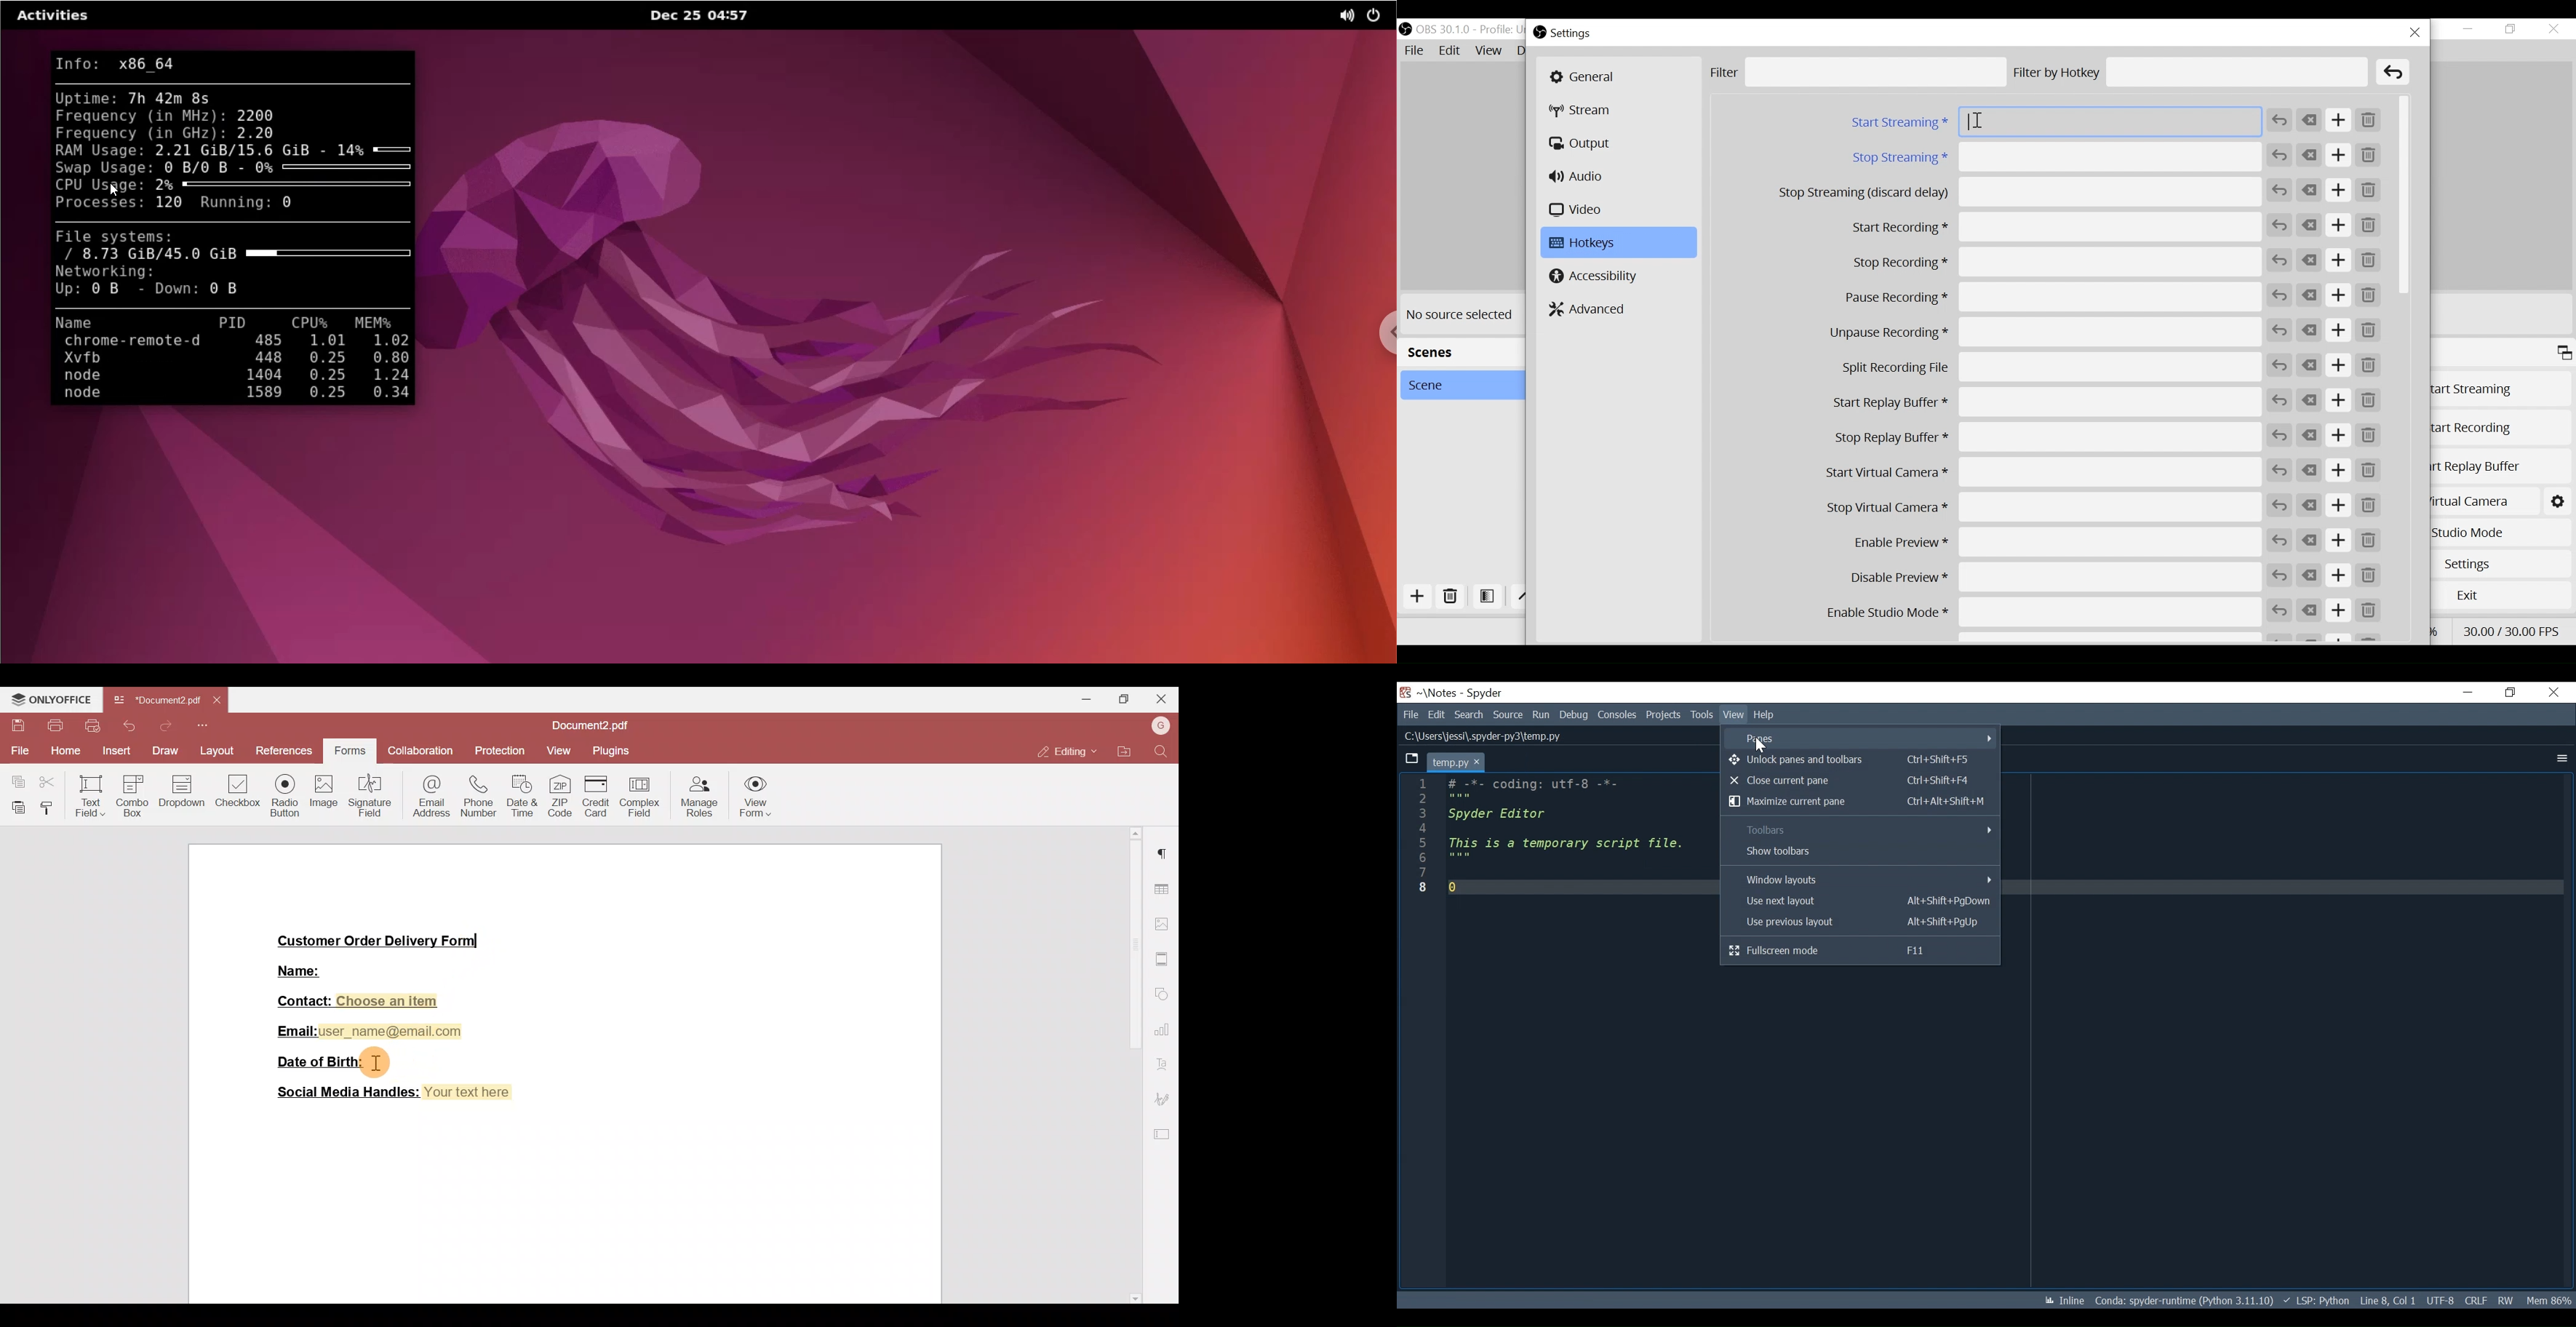 The height and width of the screenshot is (1344, 2576). Describe the element at coordinates (2340, 542) in the screenshot. I see `Add` at that location.